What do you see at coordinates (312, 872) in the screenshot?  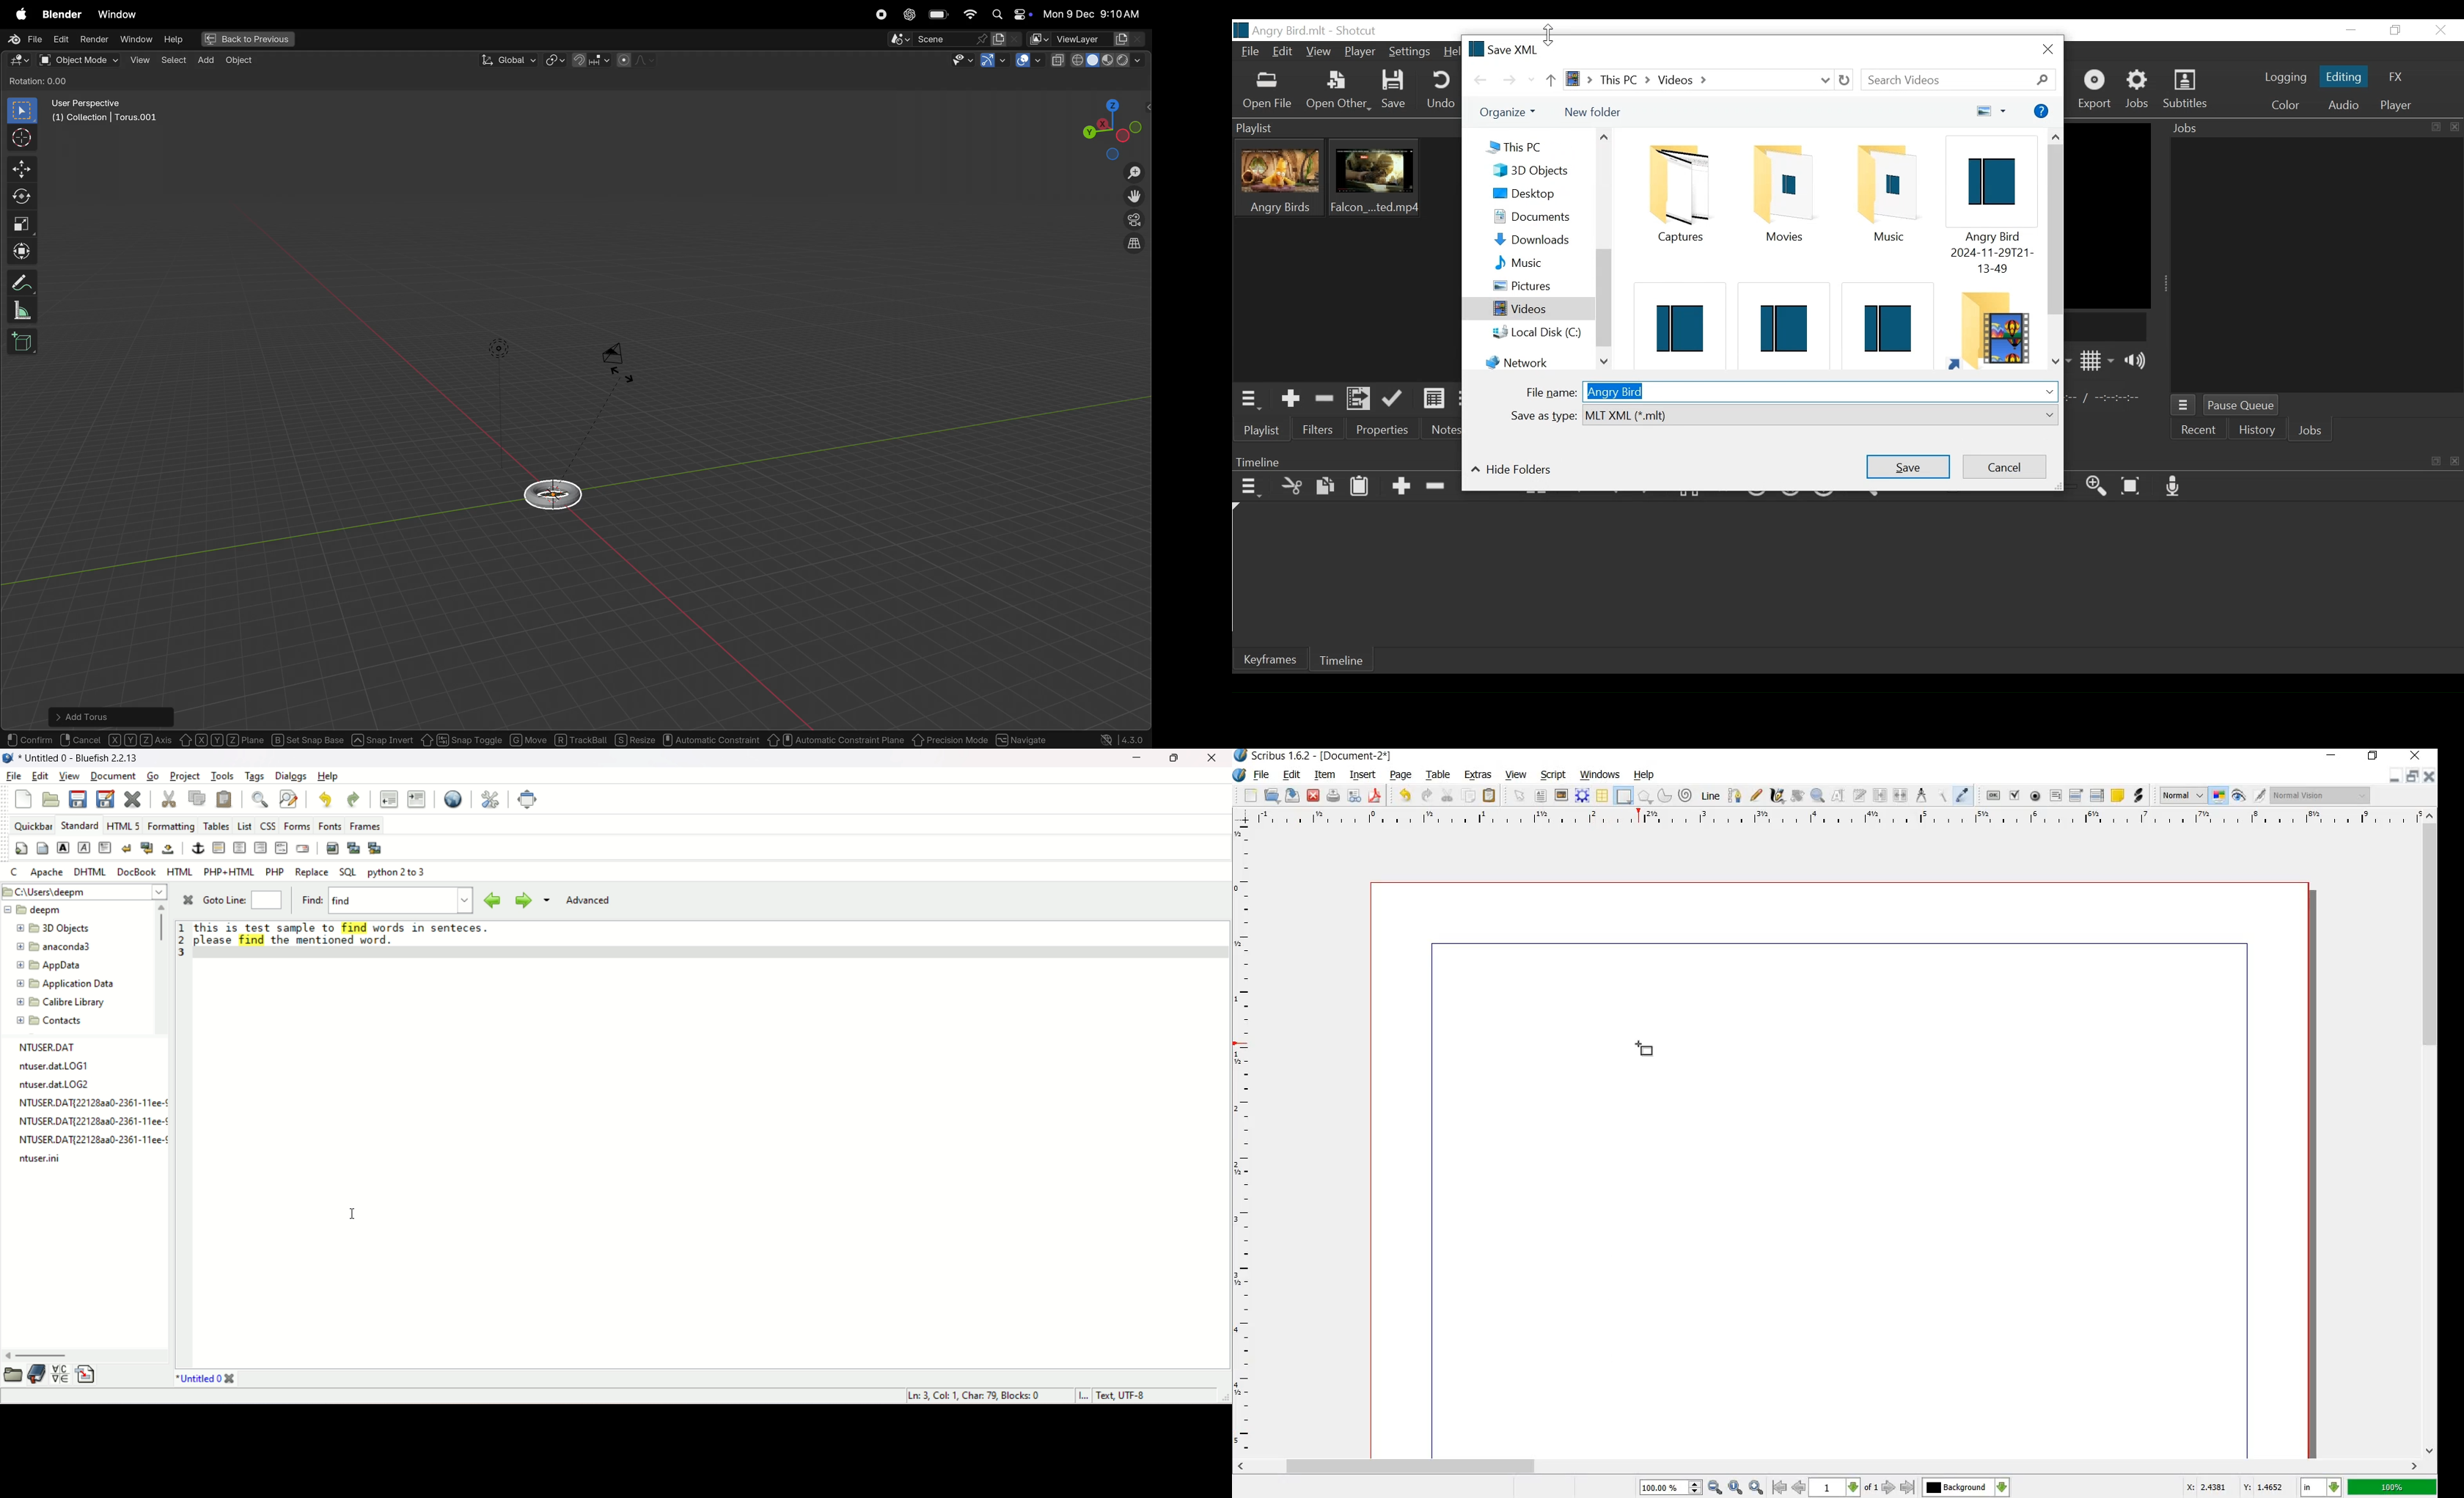 I see `replace` at bounding box center [312, 872].